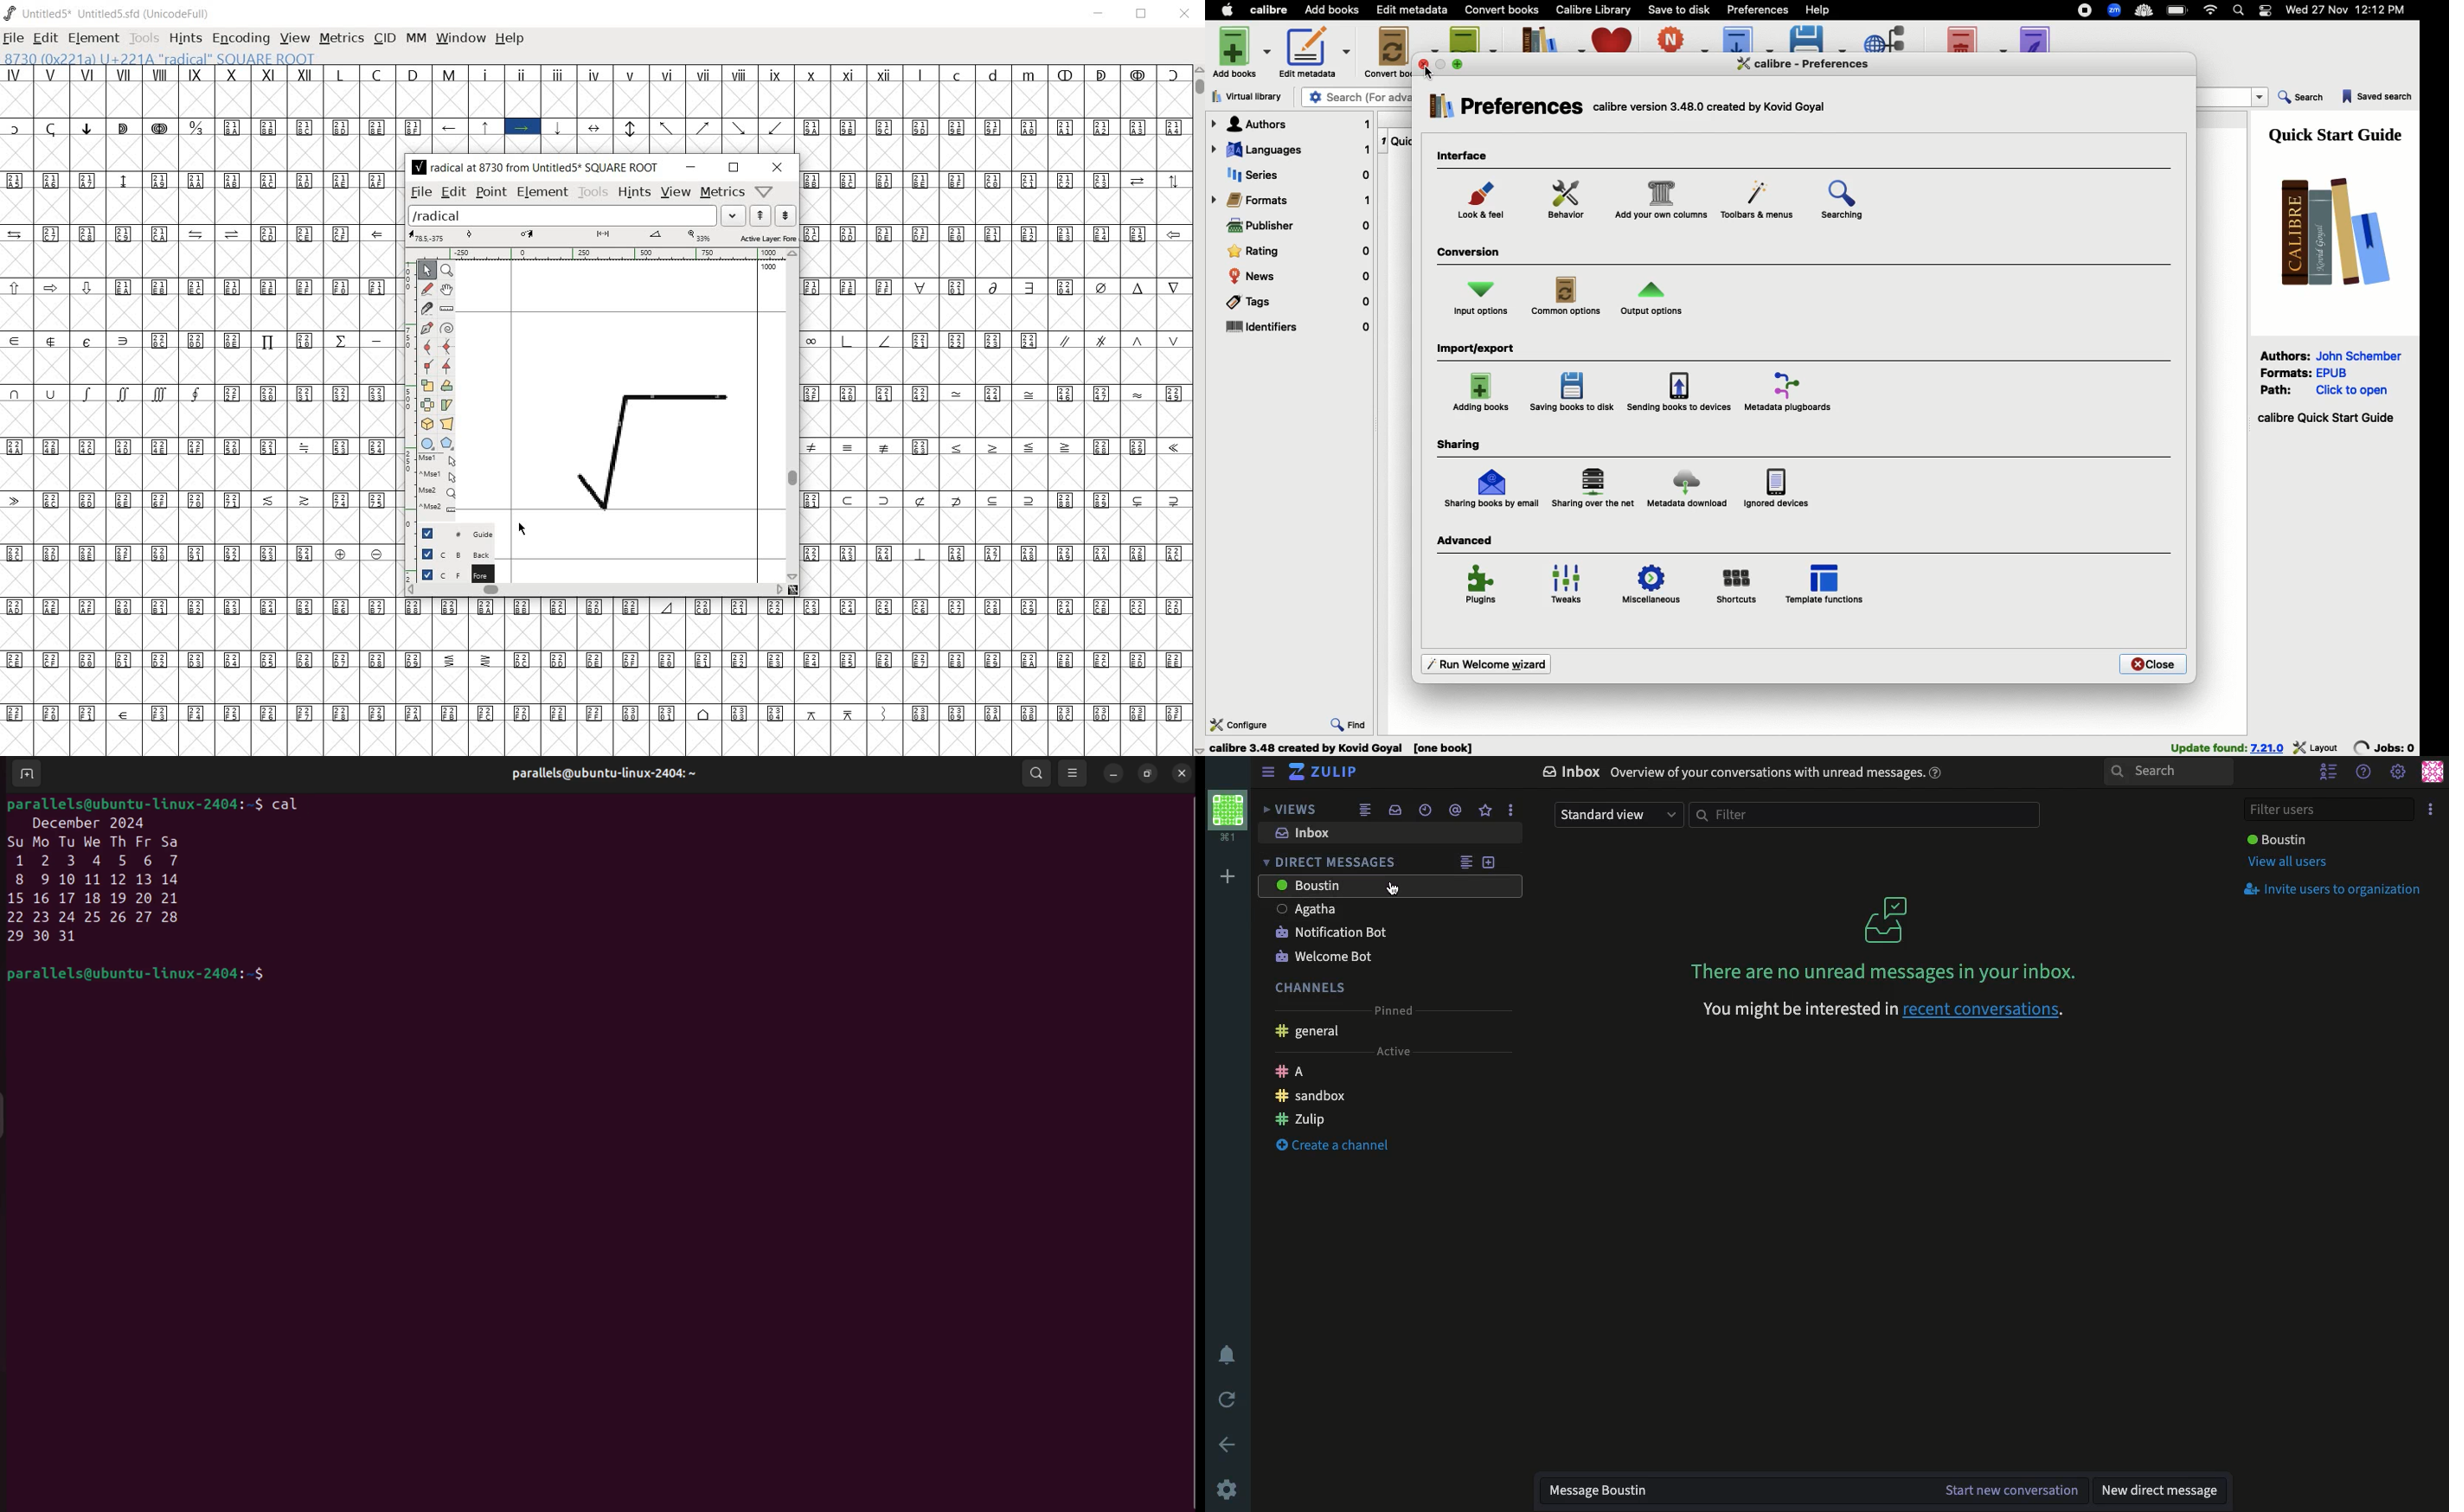 This screenshot has width=2464, height=1512. I want to click on draw a freehand curve, so click(427, 288).